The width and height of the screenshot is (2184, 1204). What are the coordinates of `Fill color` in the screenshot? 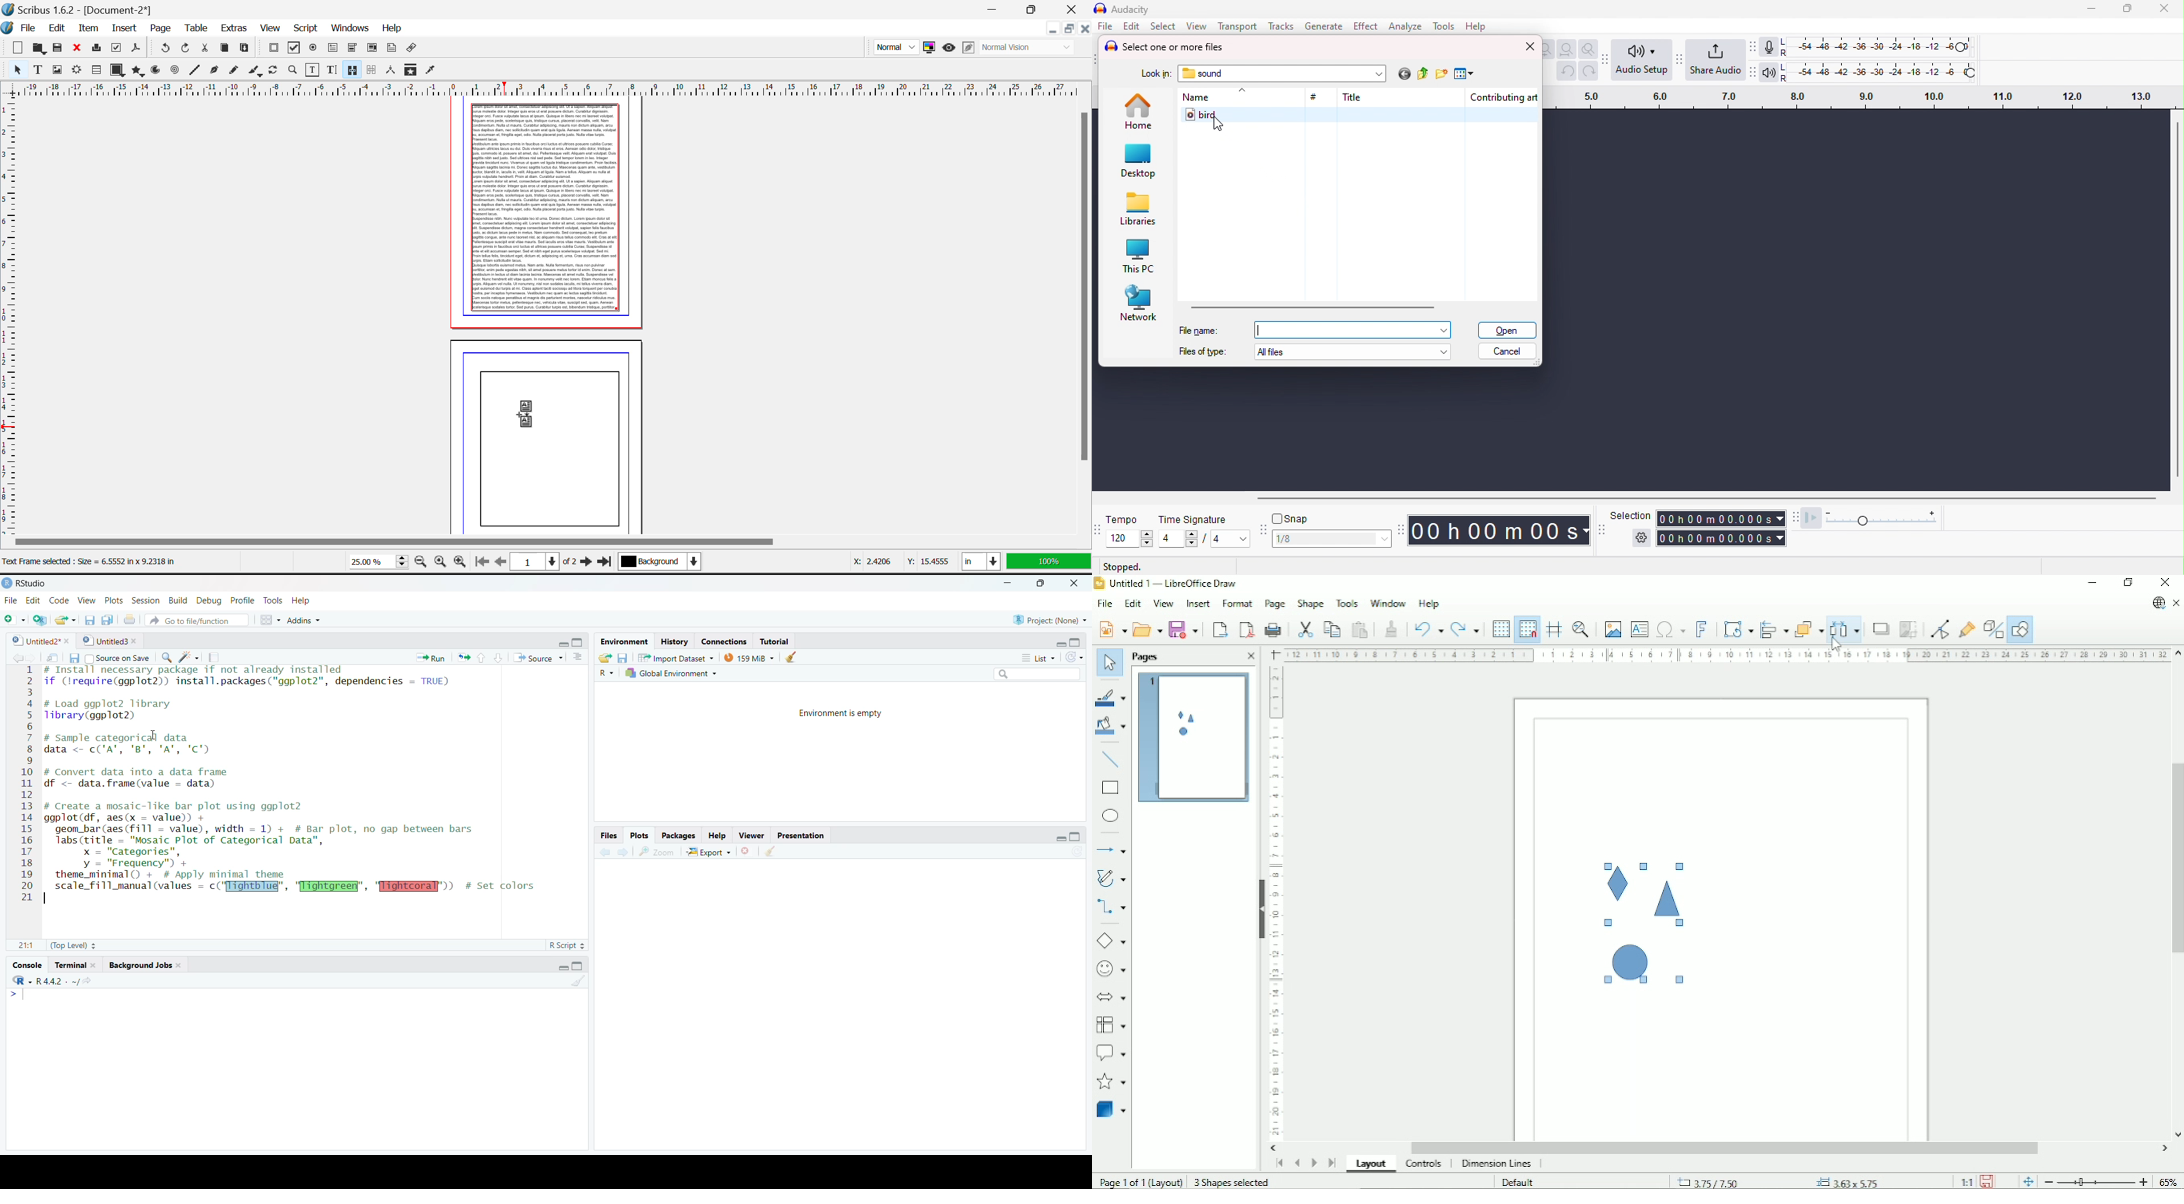 It's located at (1111, 727).